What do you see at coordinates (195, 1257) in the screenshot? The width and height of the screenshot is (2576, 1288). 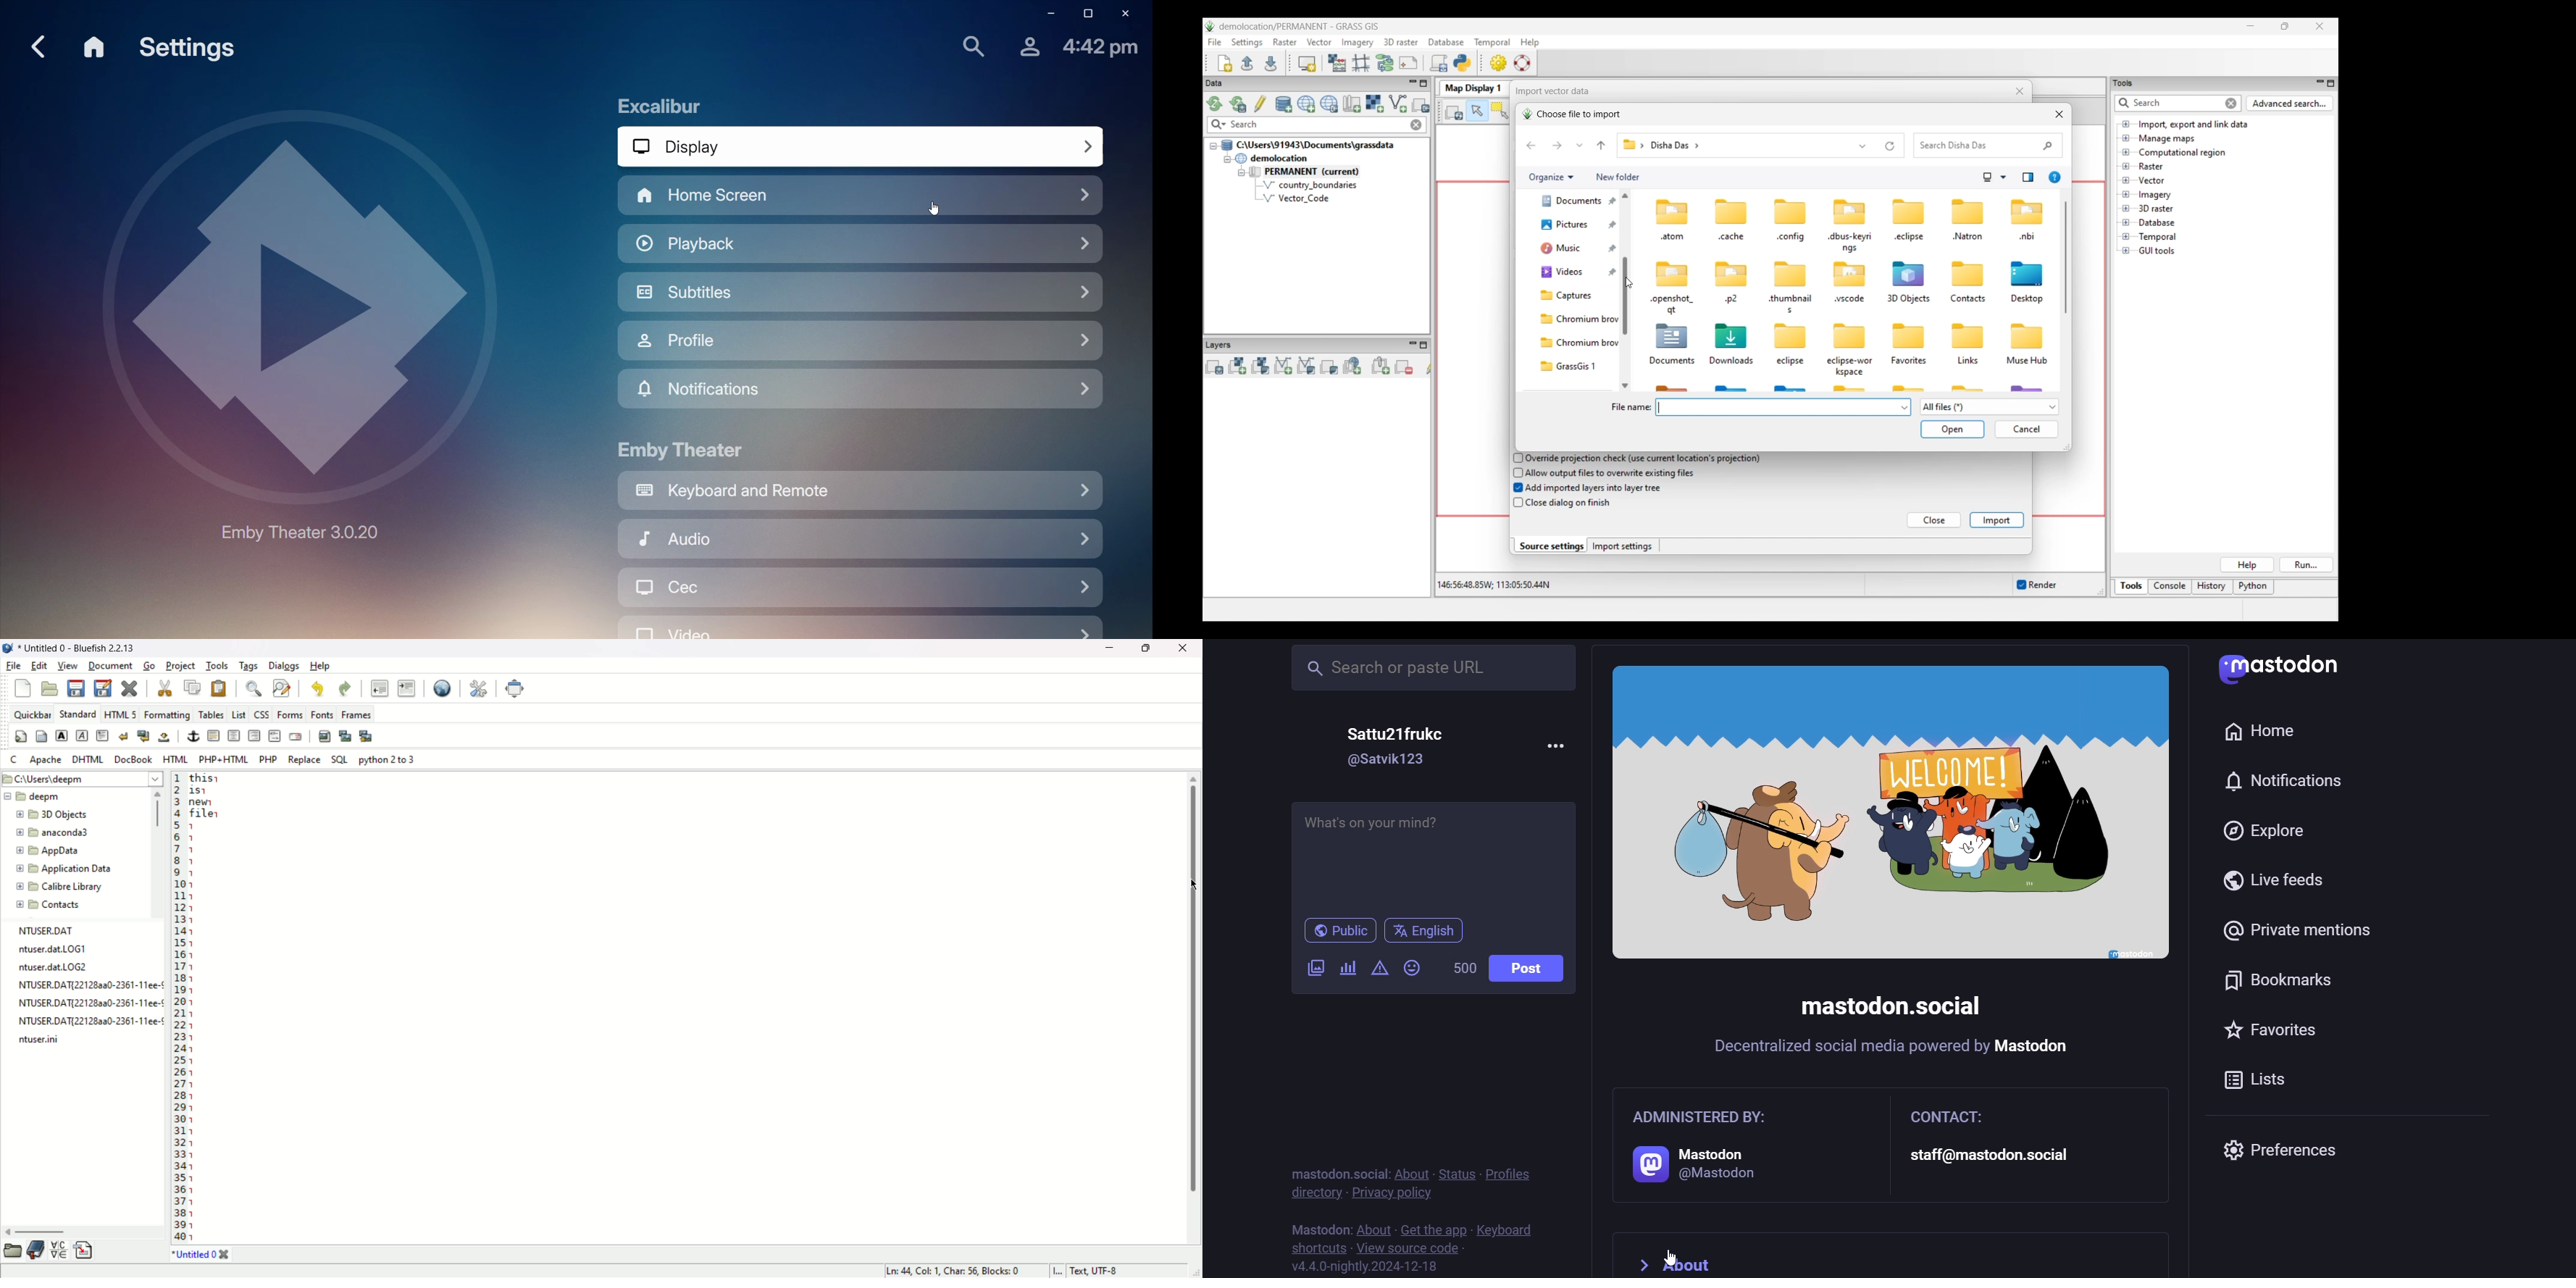 I see `document tab` at bounding box center [195, 1257].